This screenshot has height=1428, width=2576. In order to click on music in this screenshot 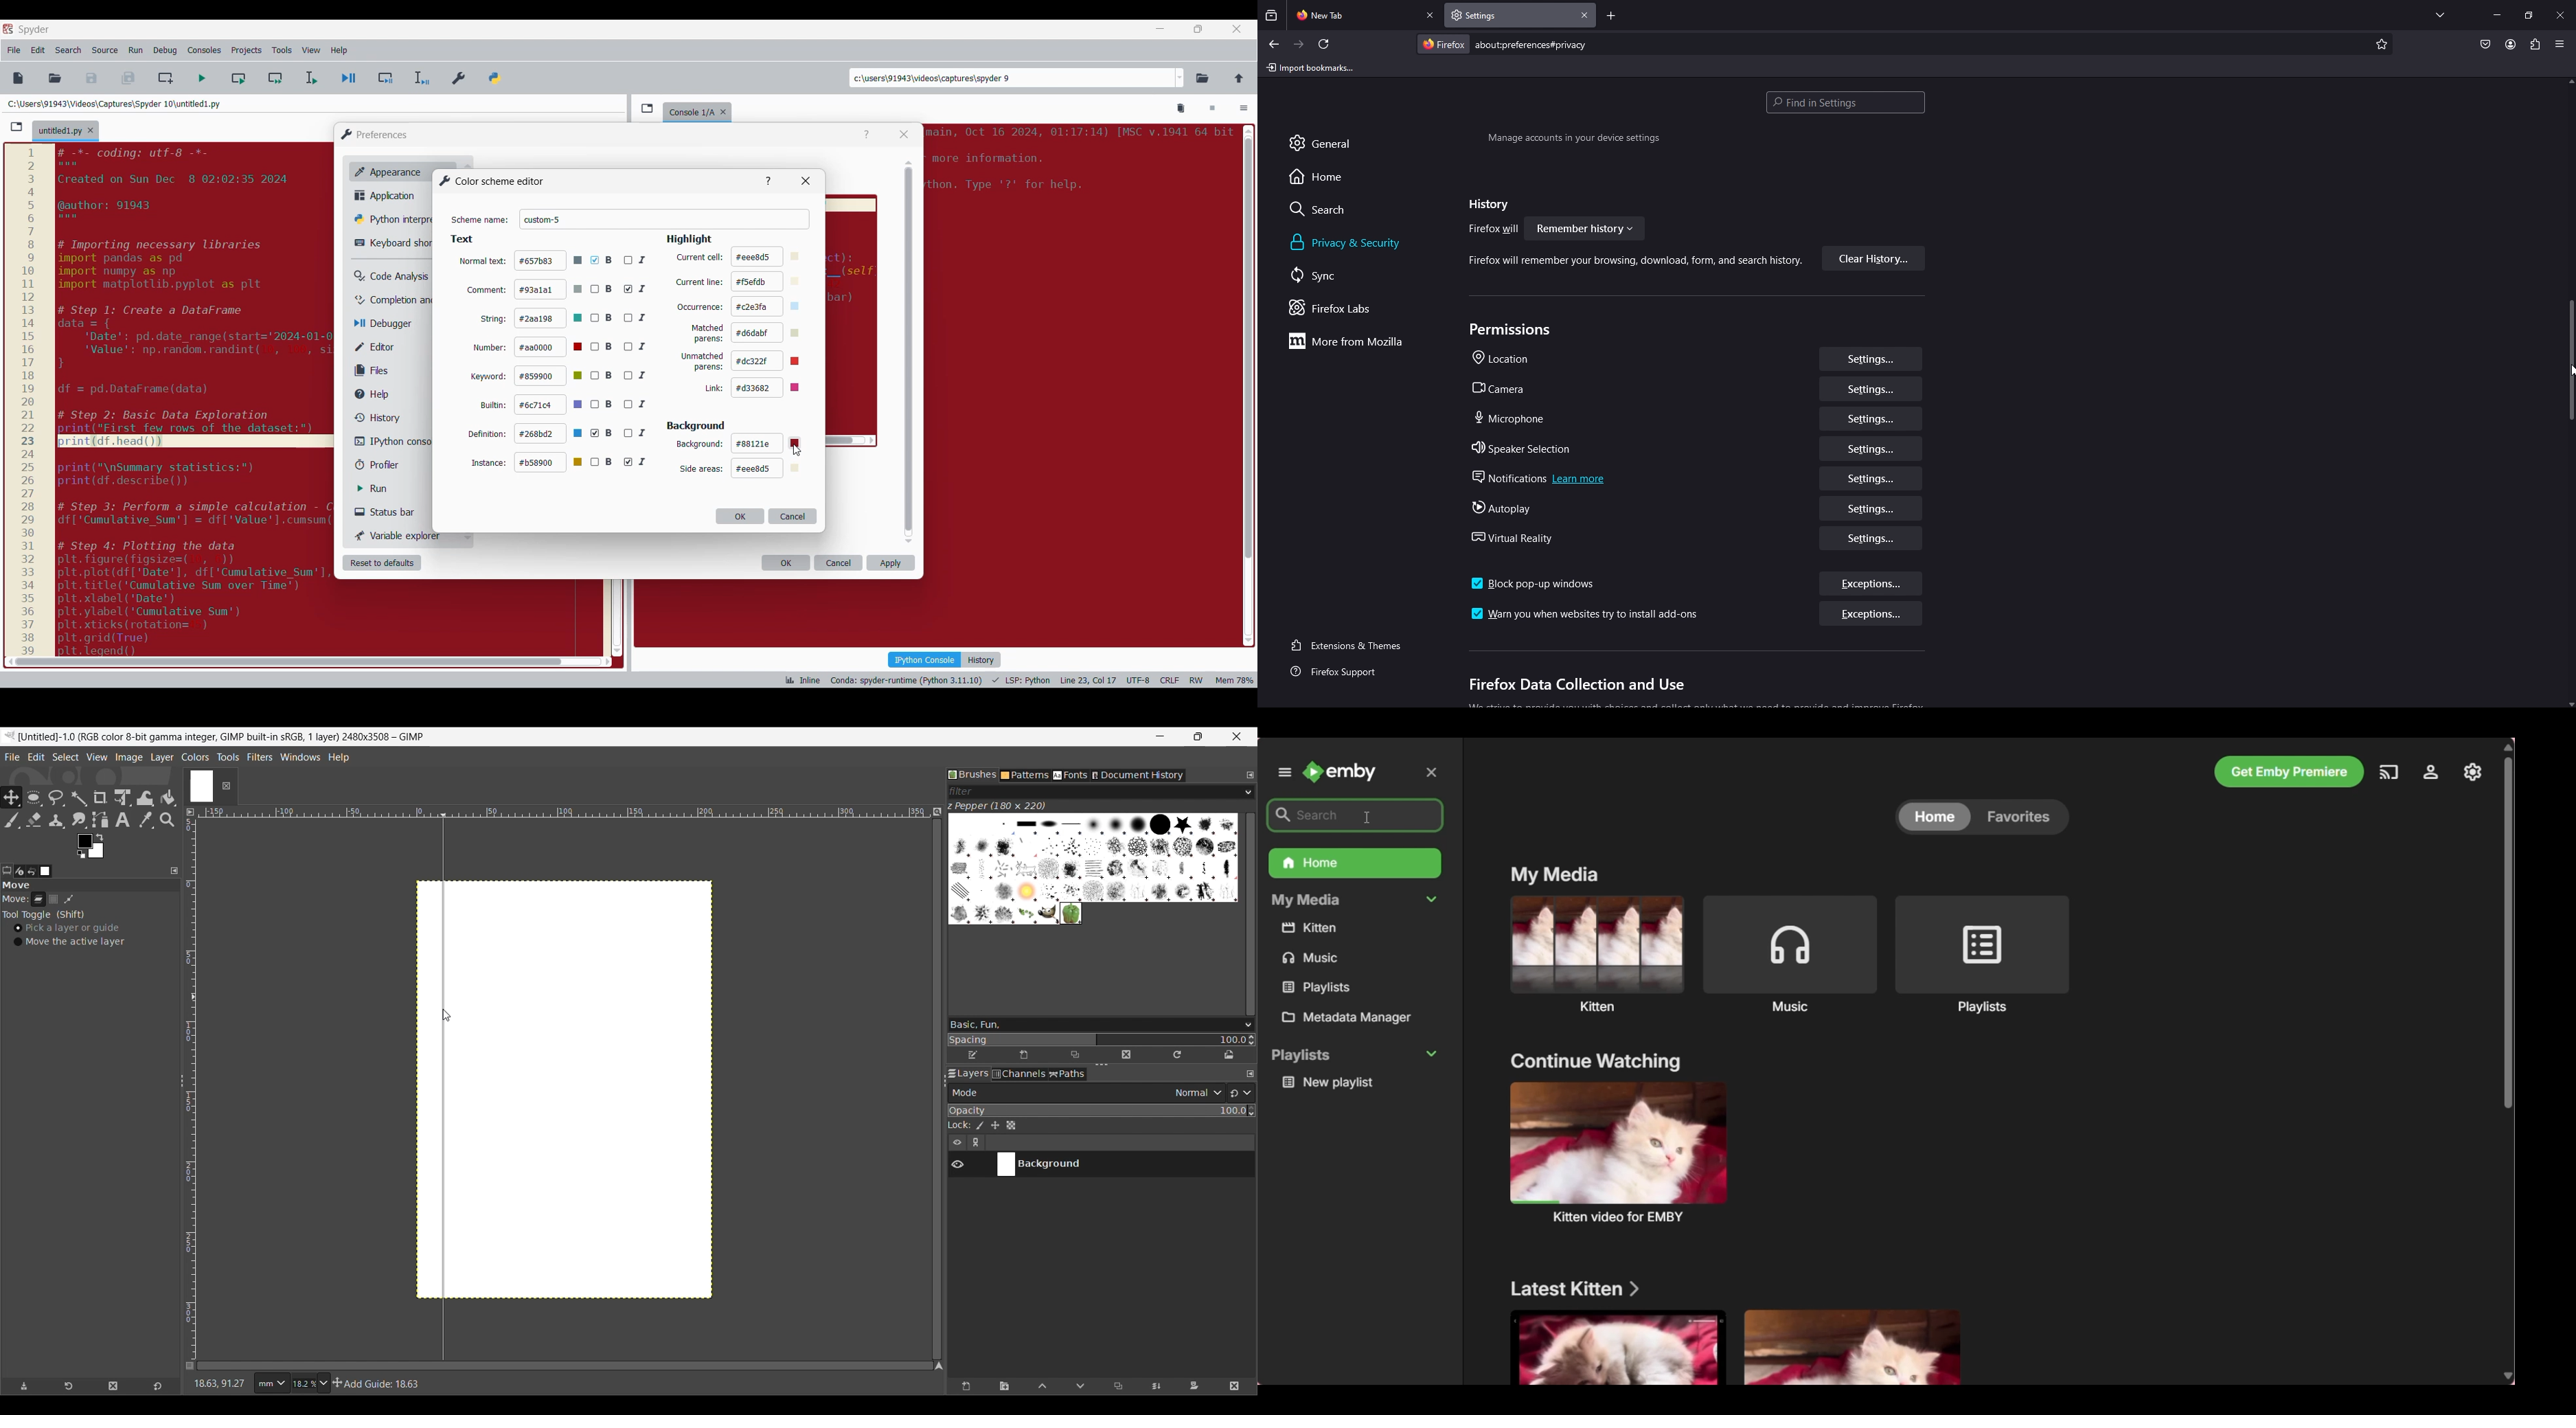, I will do `click(1357, 959)`.